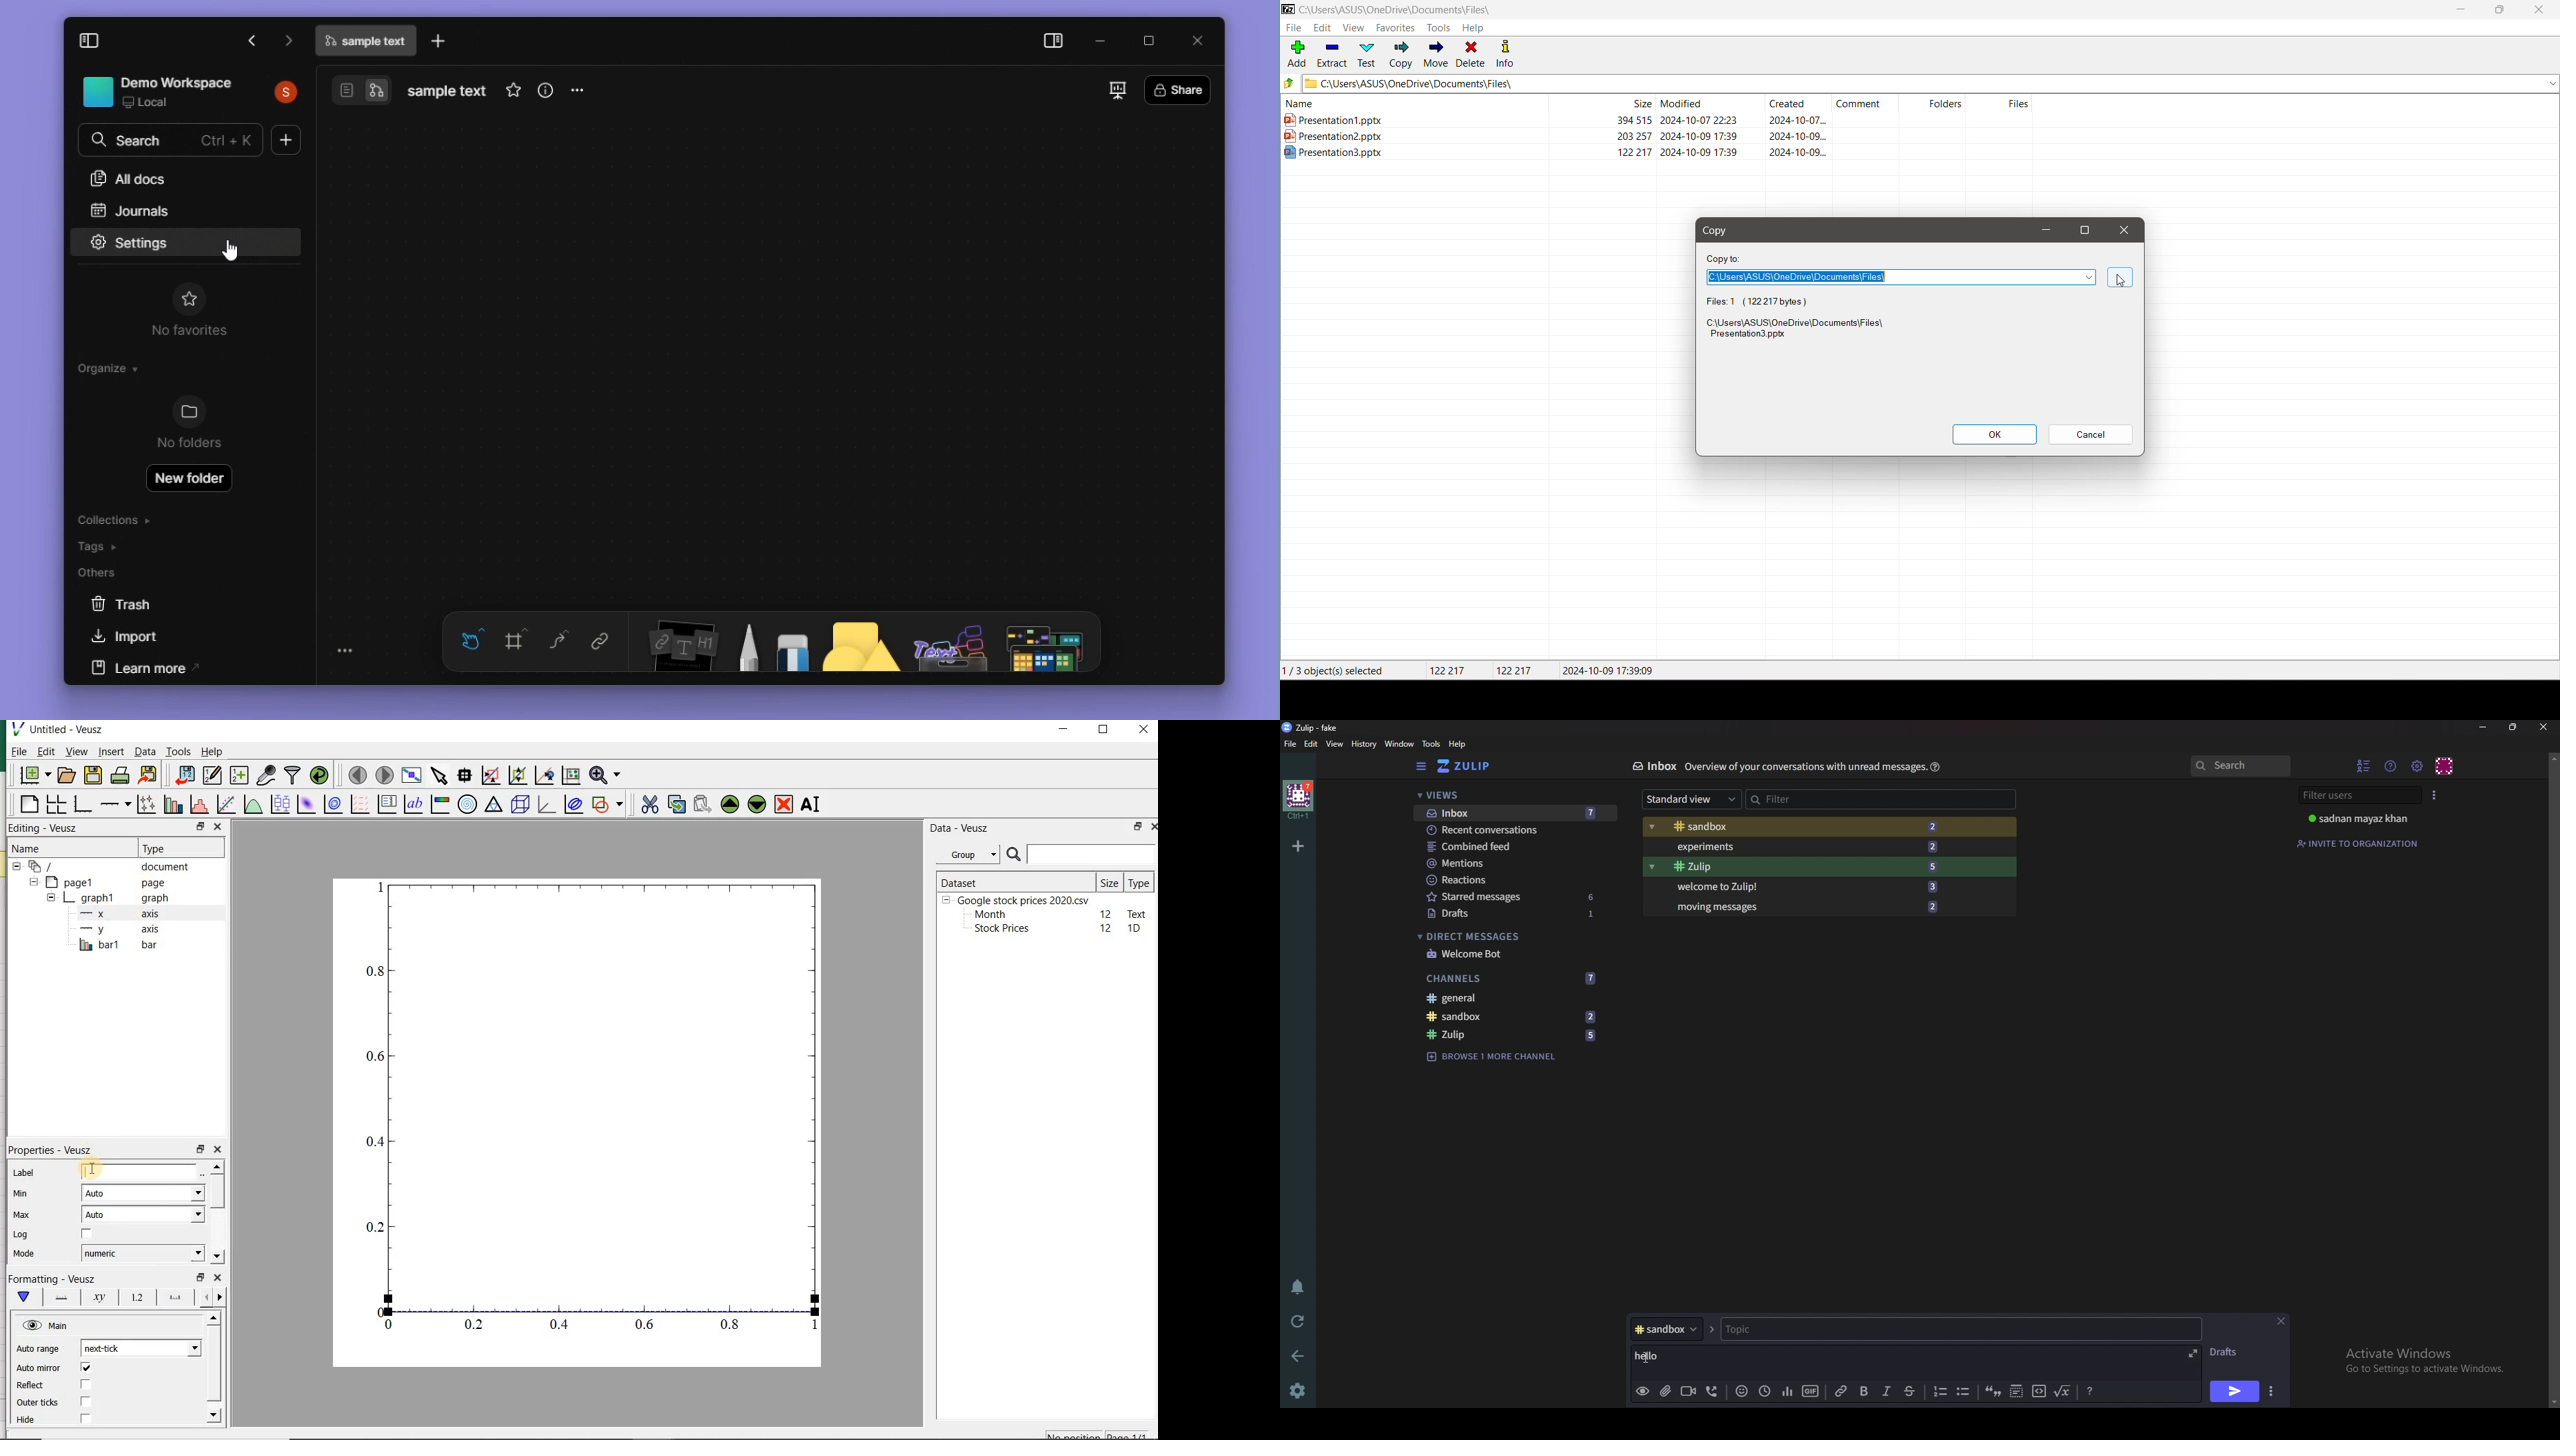  I want to click on Inbox 7, so click(1515, 814).